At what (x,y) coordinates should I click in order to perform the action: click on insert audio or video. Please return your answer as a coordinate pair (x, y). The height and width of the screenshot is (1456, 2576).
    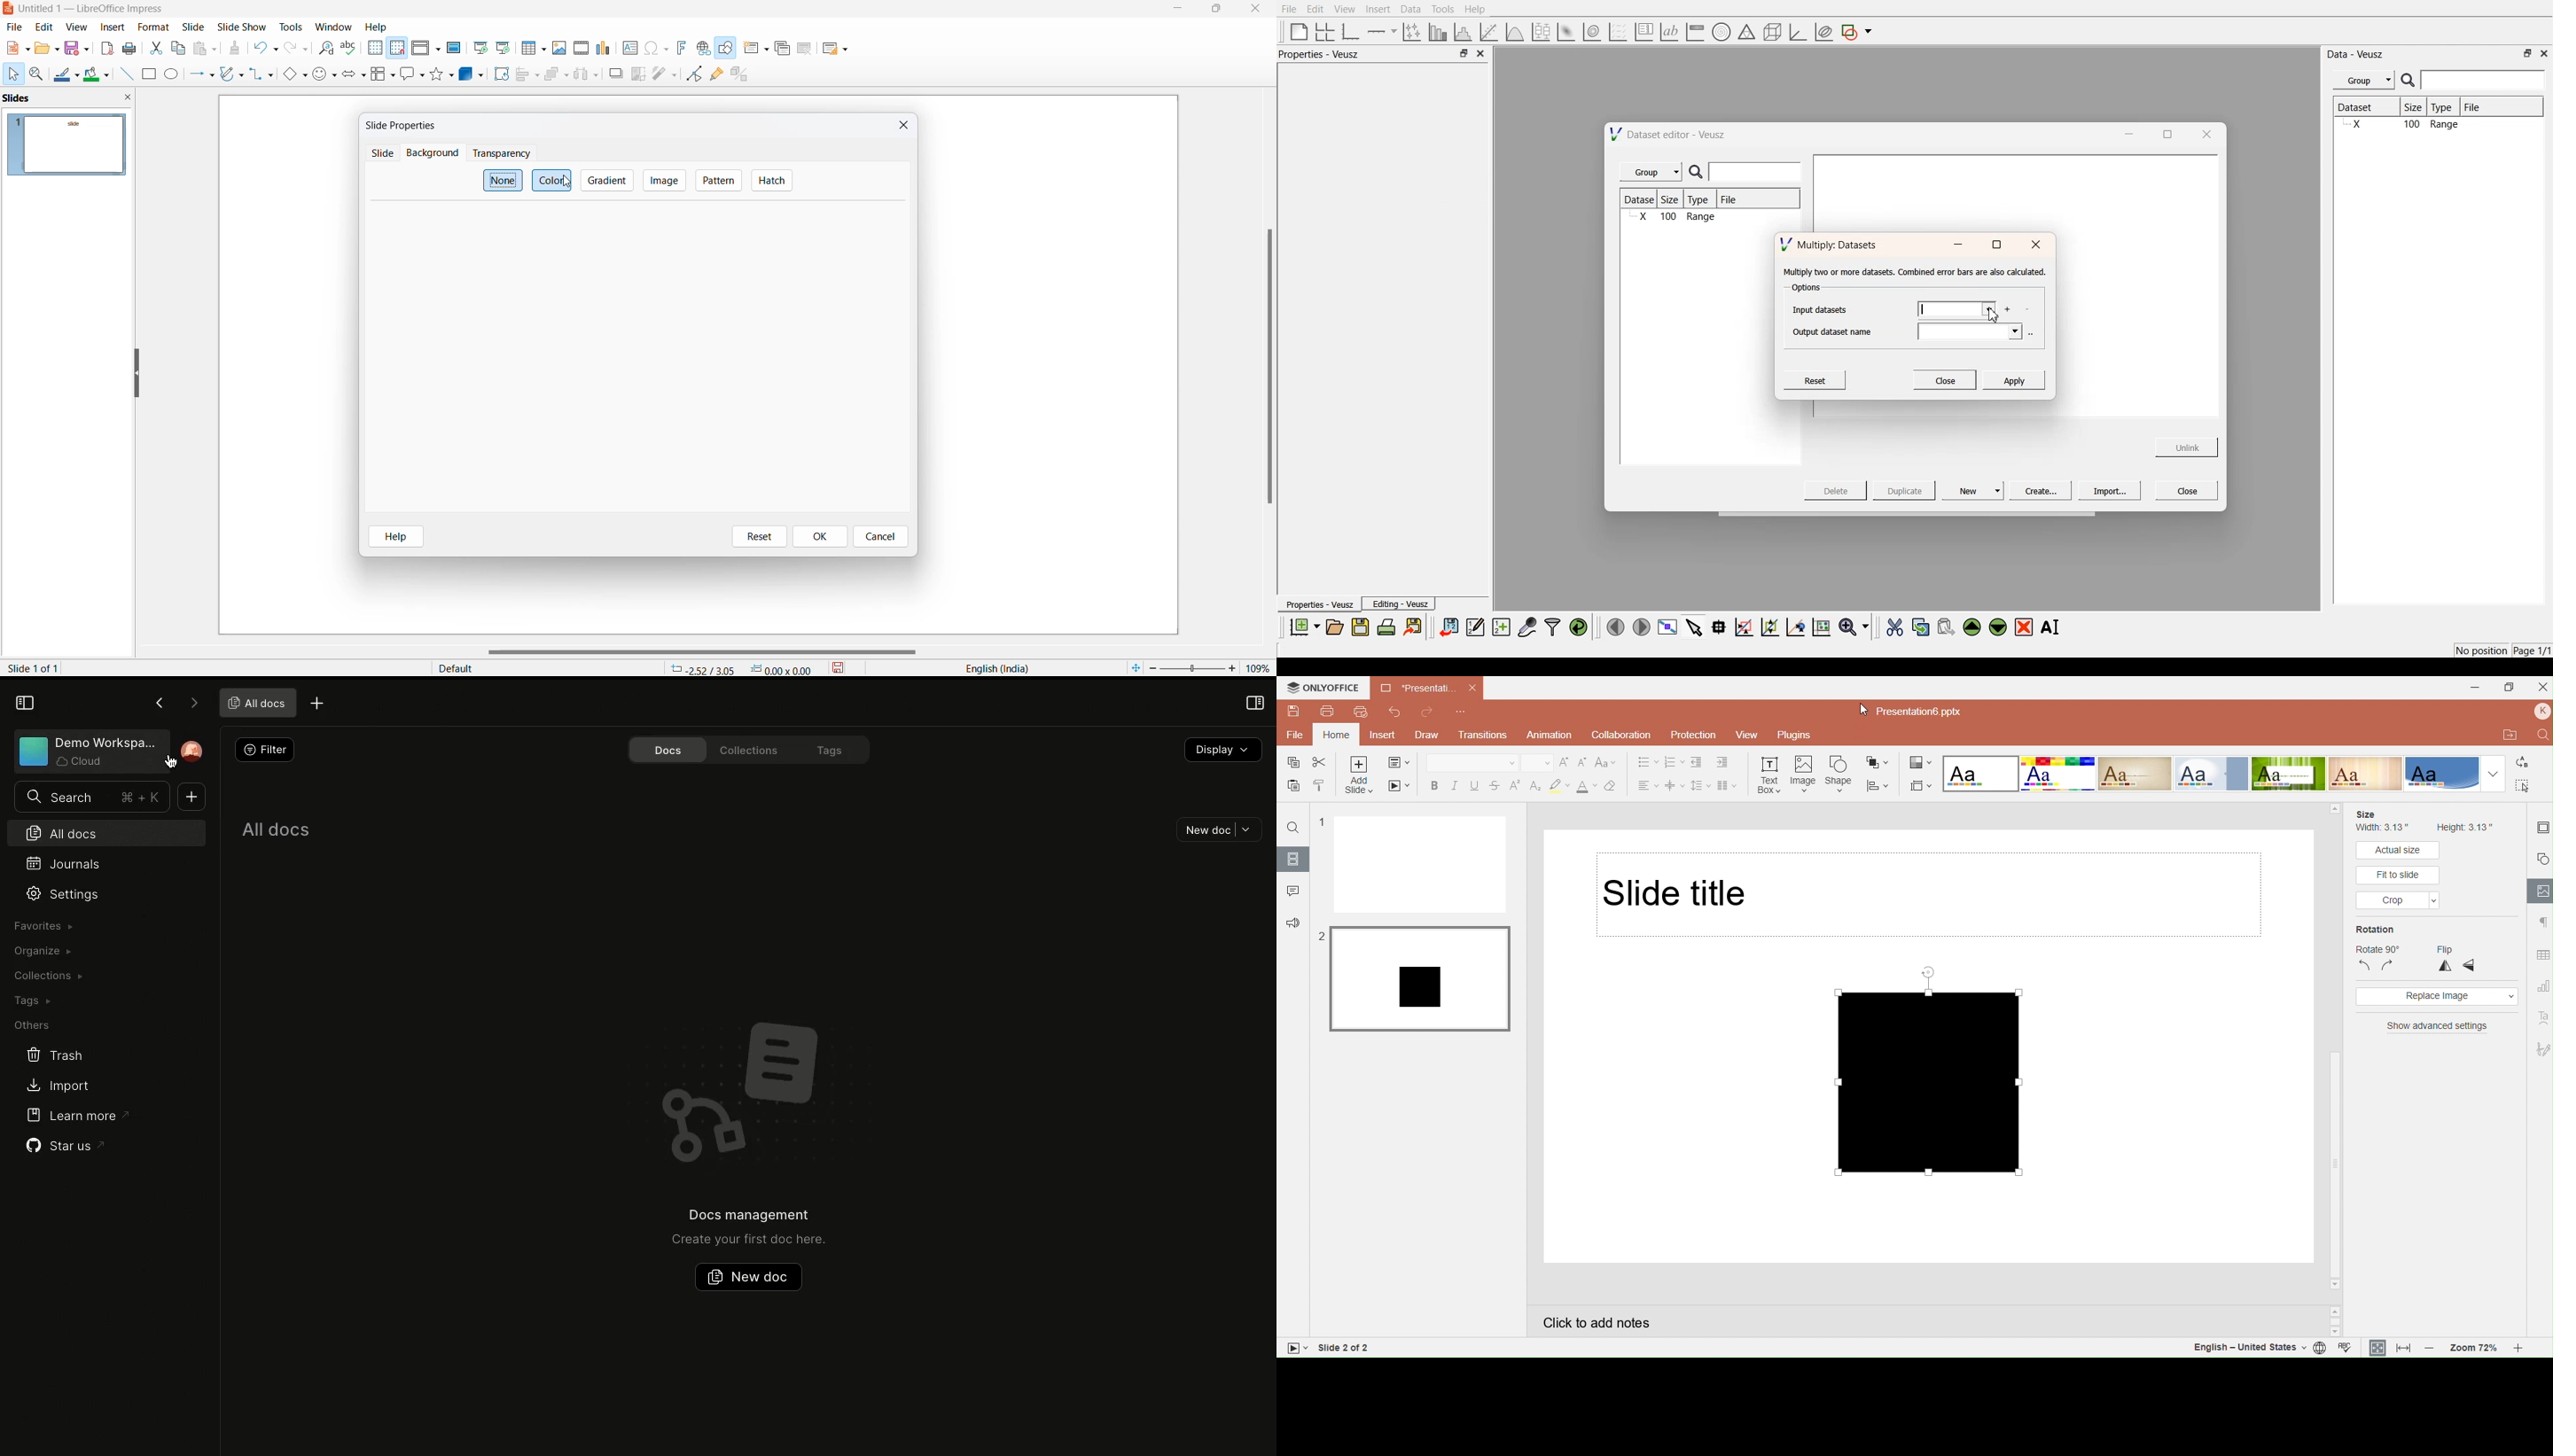
    Looking at the image, I should click on (580, 49).